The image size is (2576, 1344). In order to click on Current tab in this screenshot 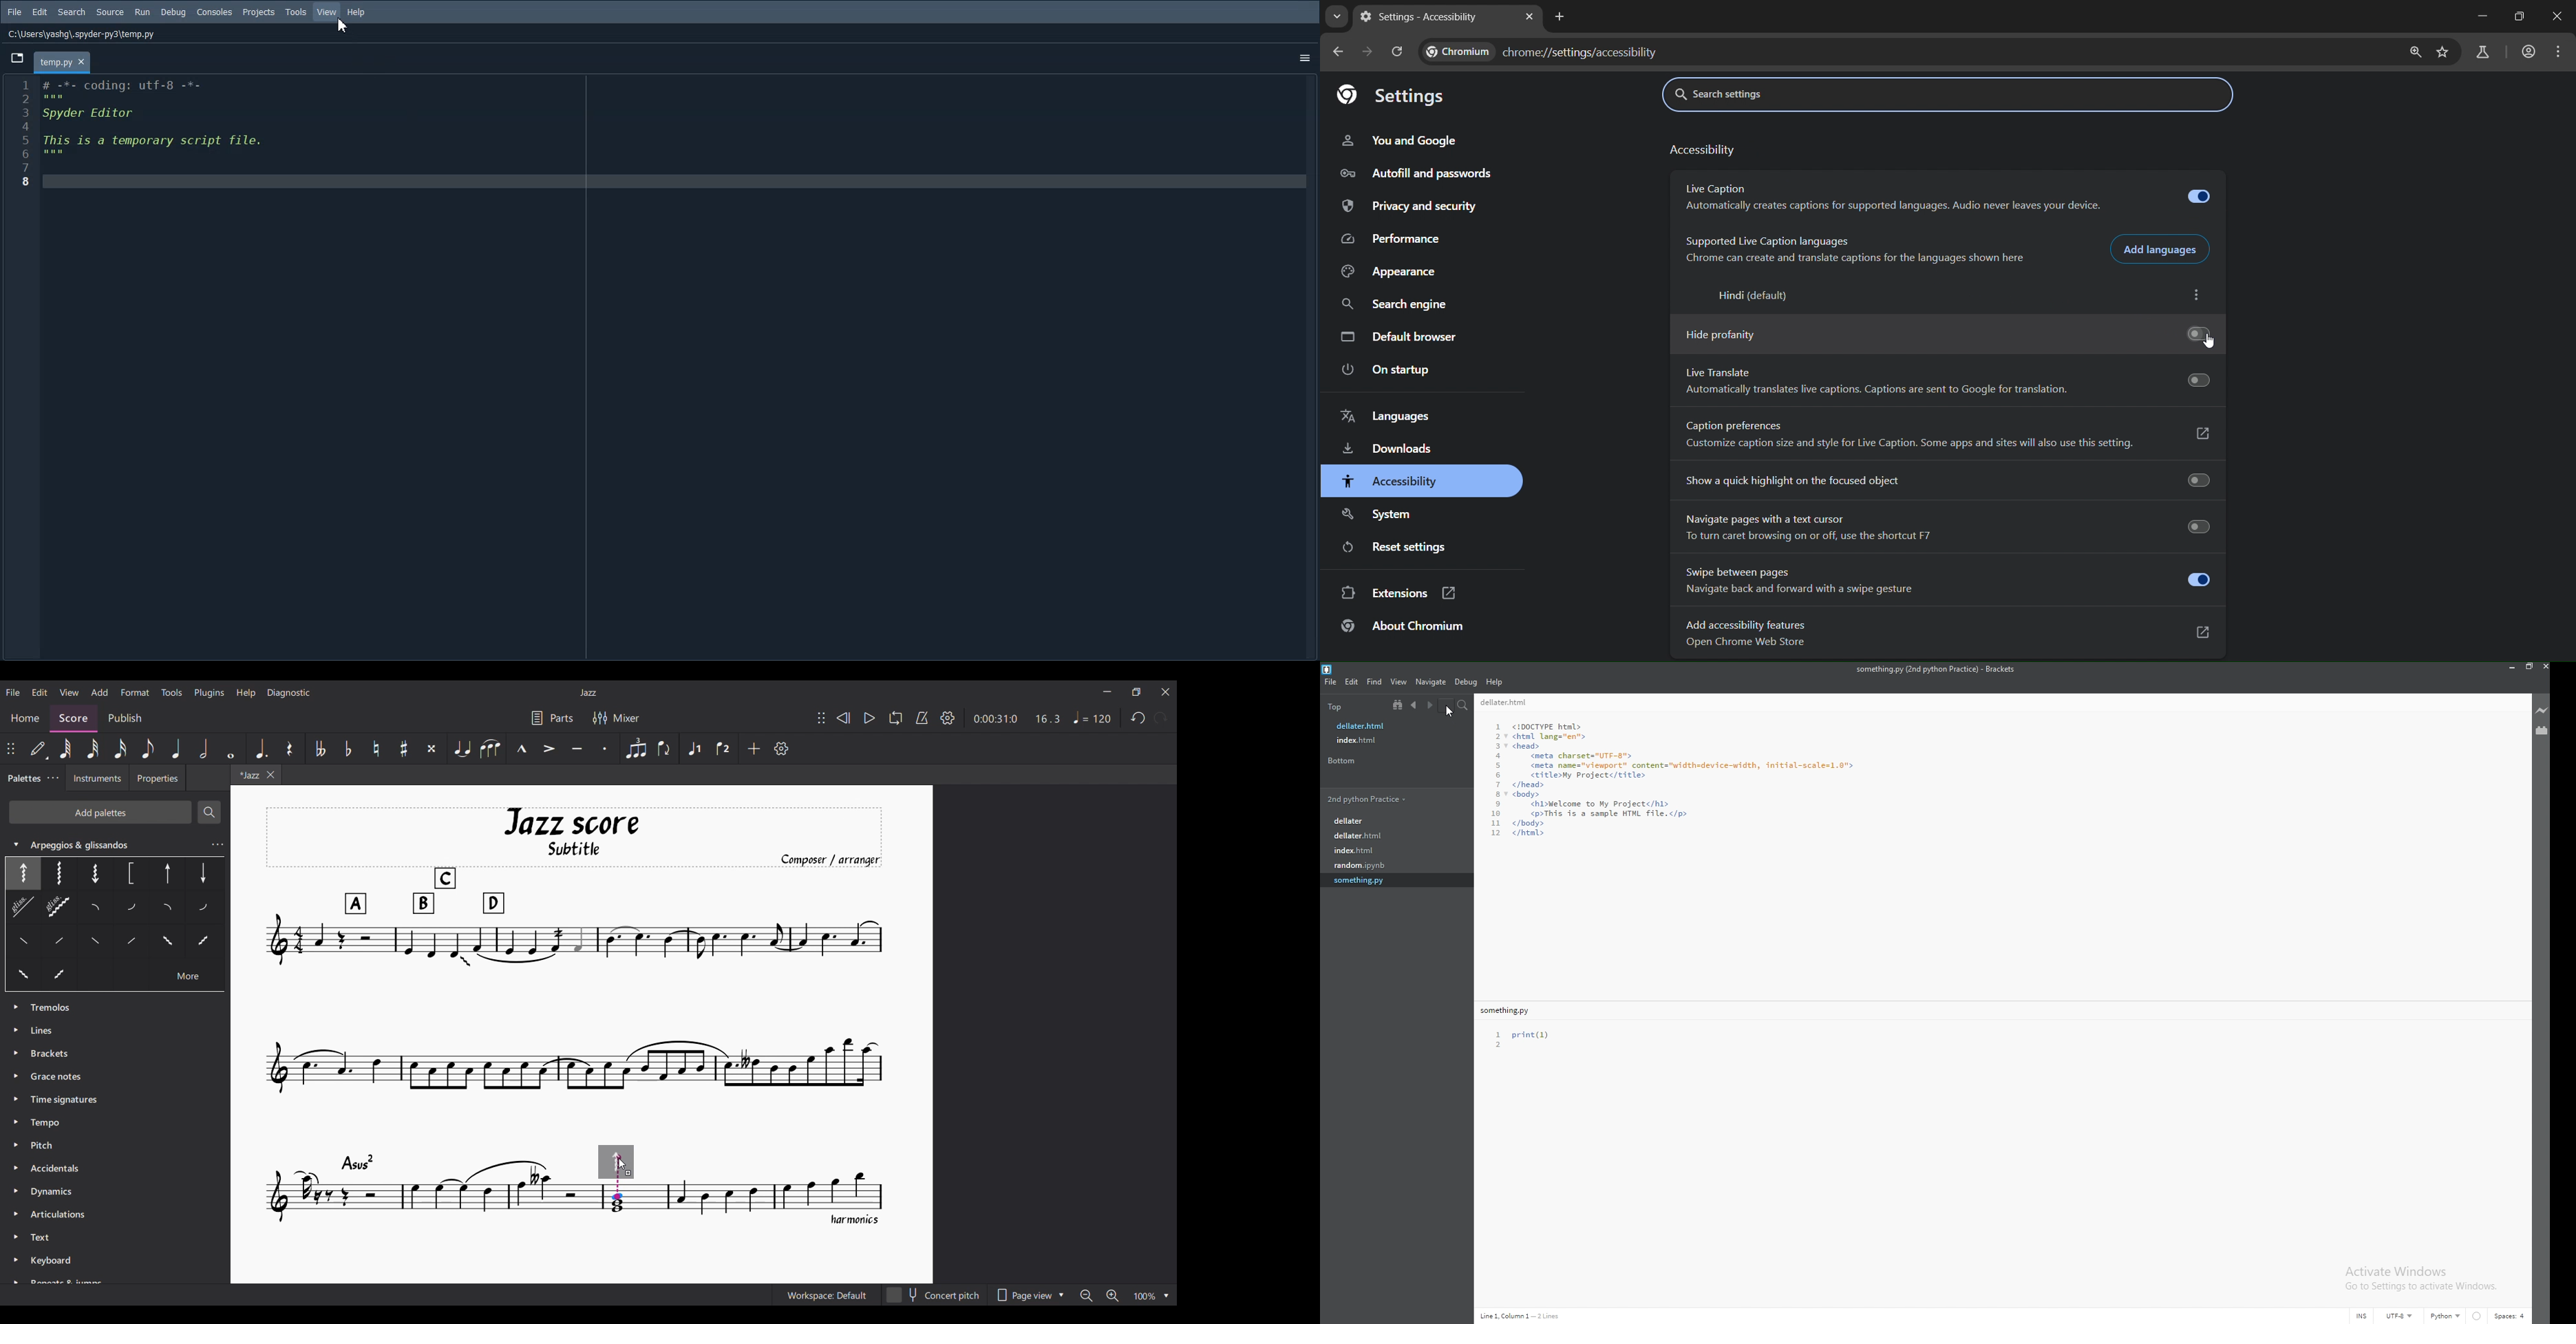, I will do `click(247, 775)`.